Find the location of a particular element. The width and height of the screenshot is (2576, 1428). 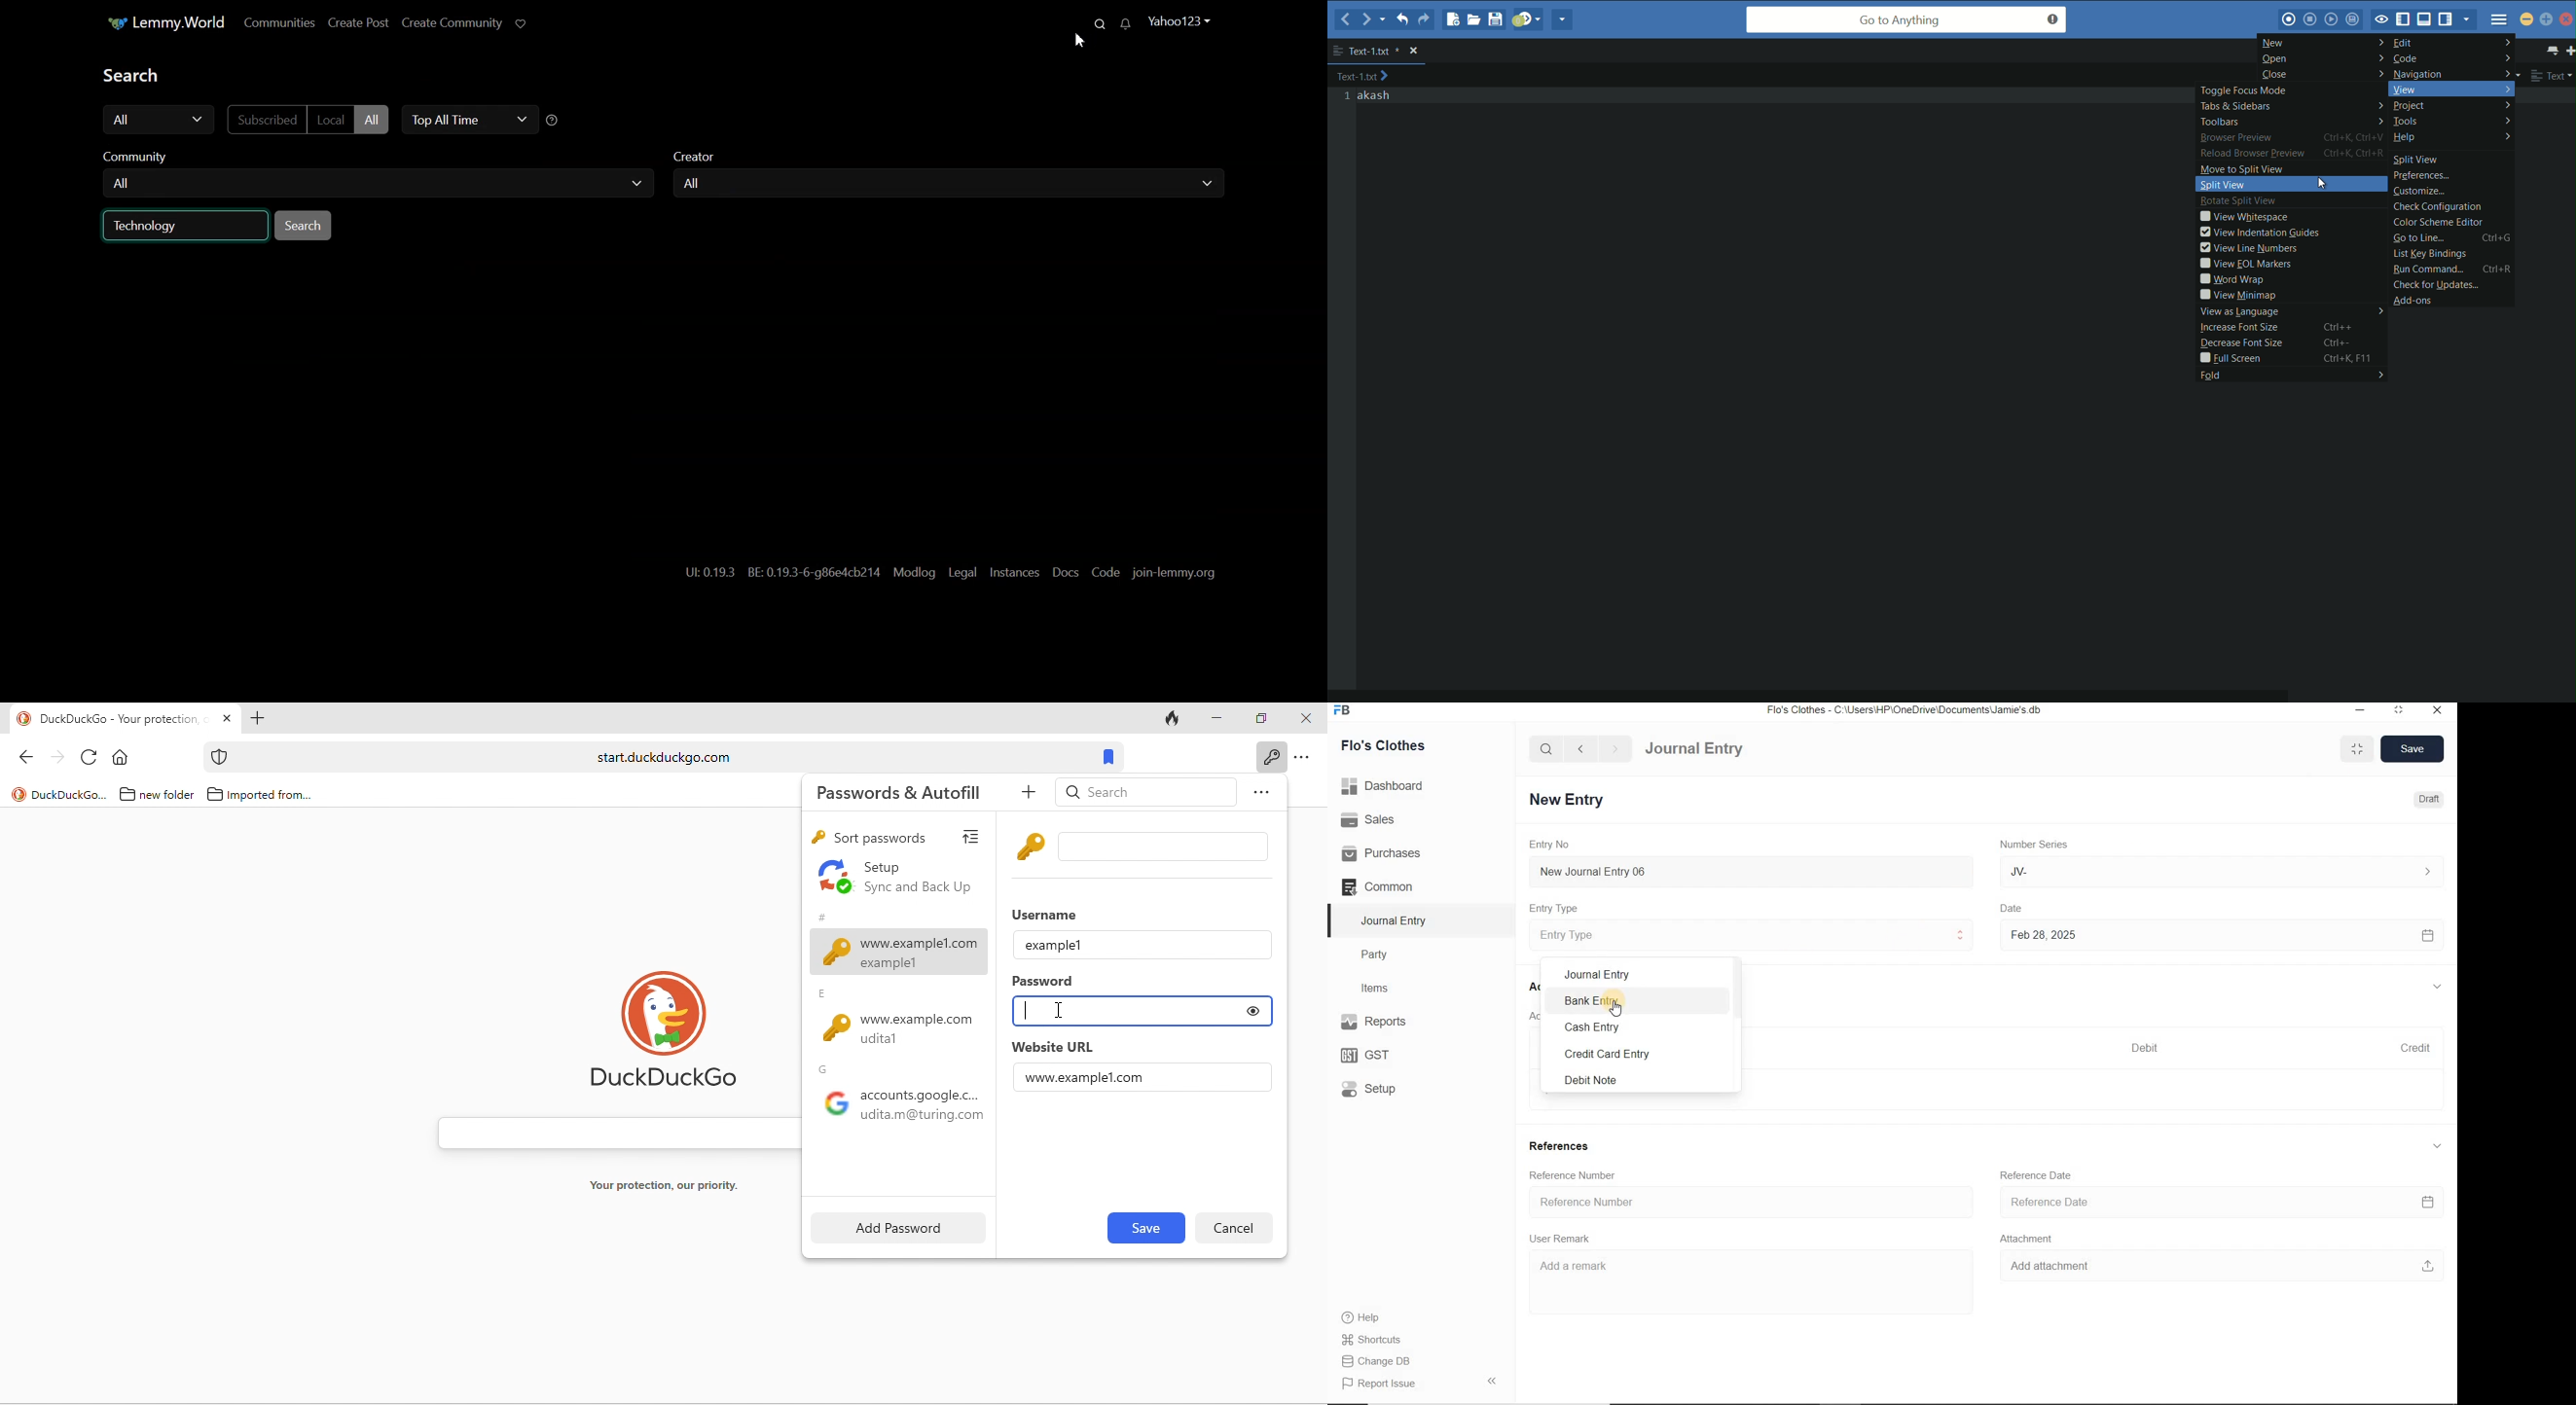

Hyperlink is located at coordinates (778, 572).